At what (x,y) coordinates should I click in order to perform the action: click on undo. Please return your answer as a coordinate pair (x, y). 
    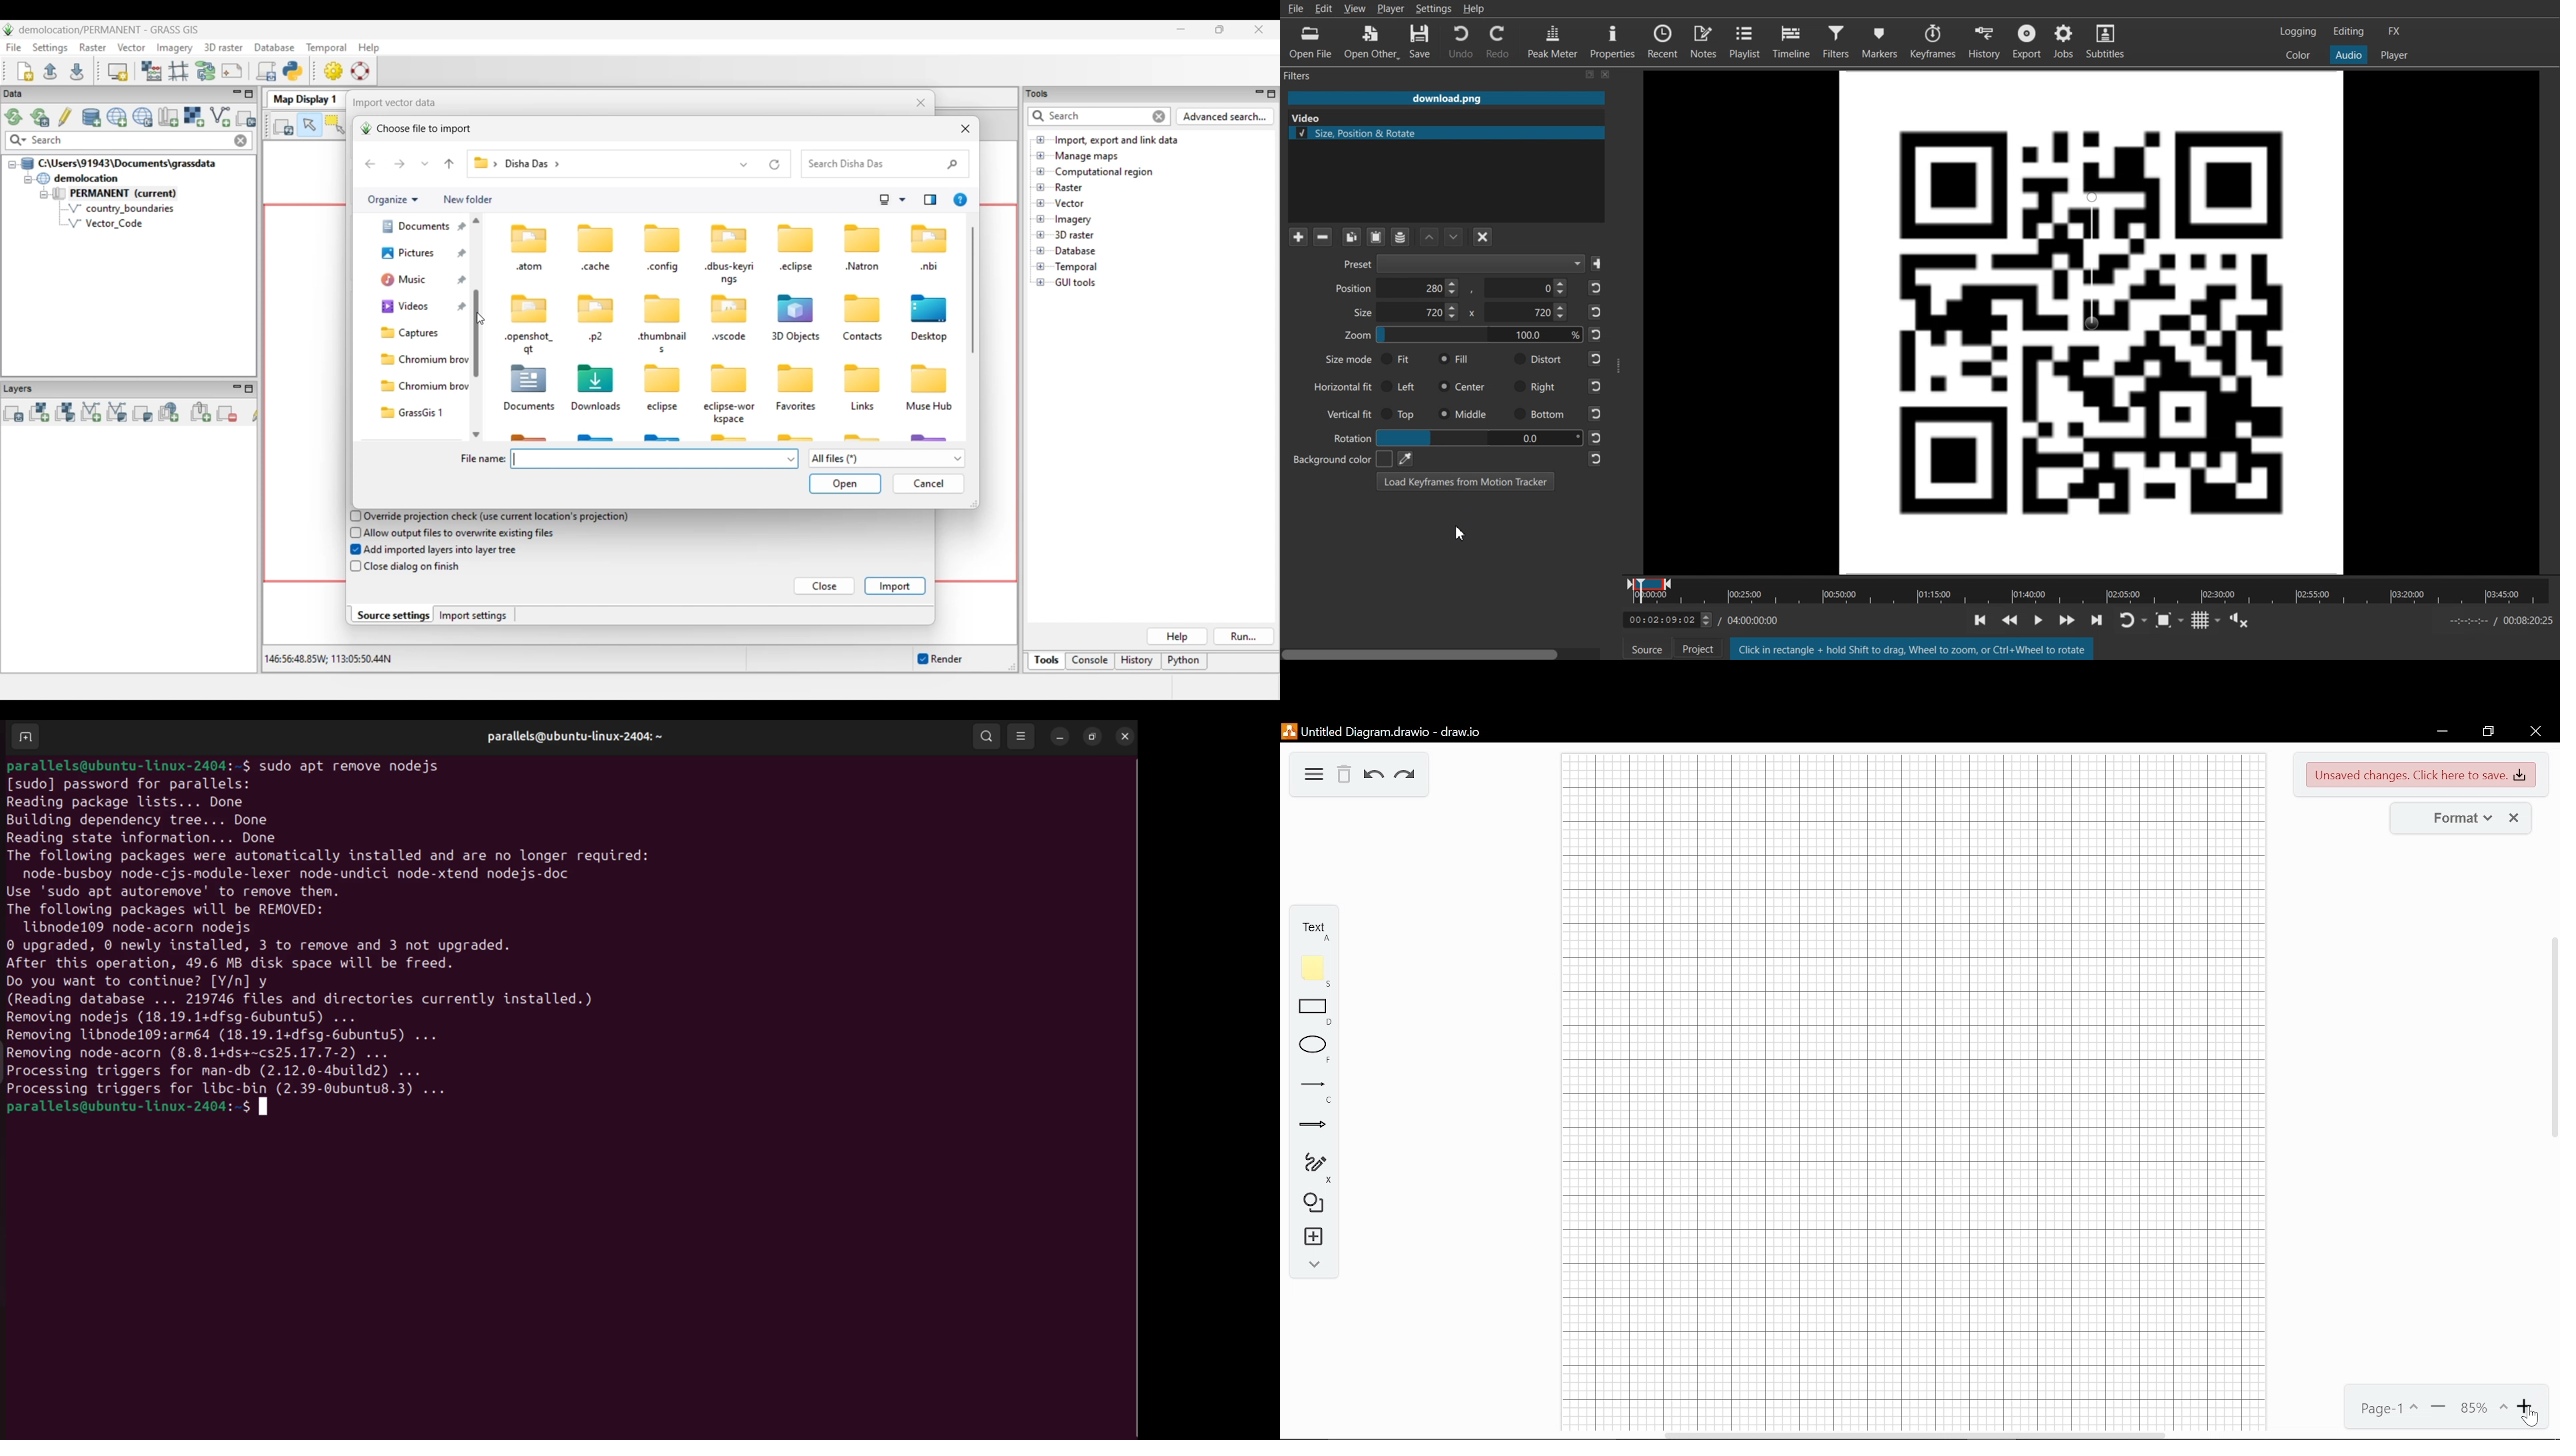
    Looking at the image, I should click on (1374, 776).